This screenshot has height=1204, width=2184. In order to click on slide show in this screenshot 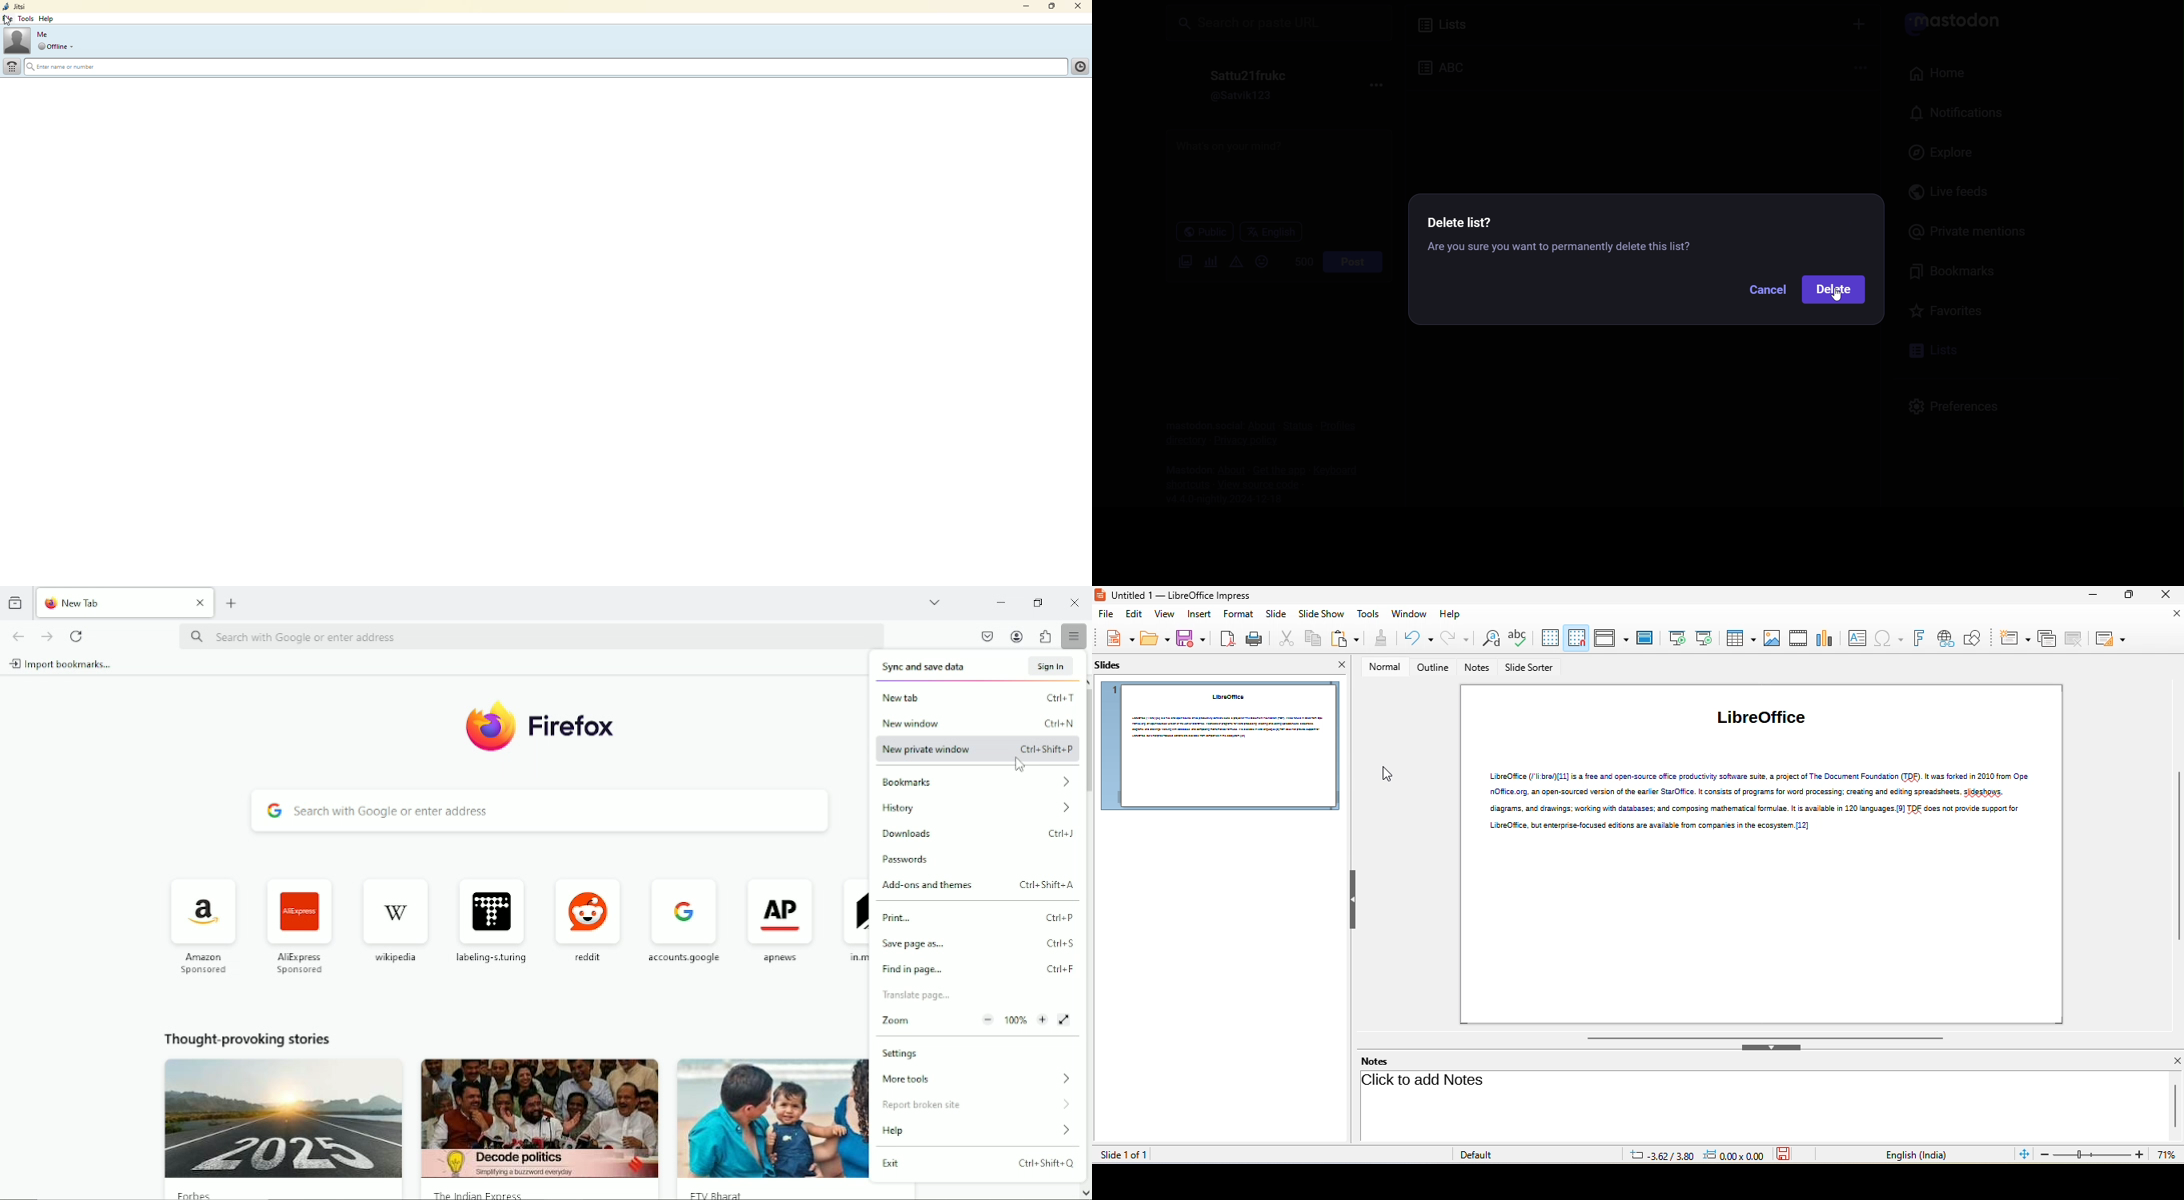, I will do `click(1322, 615)`.